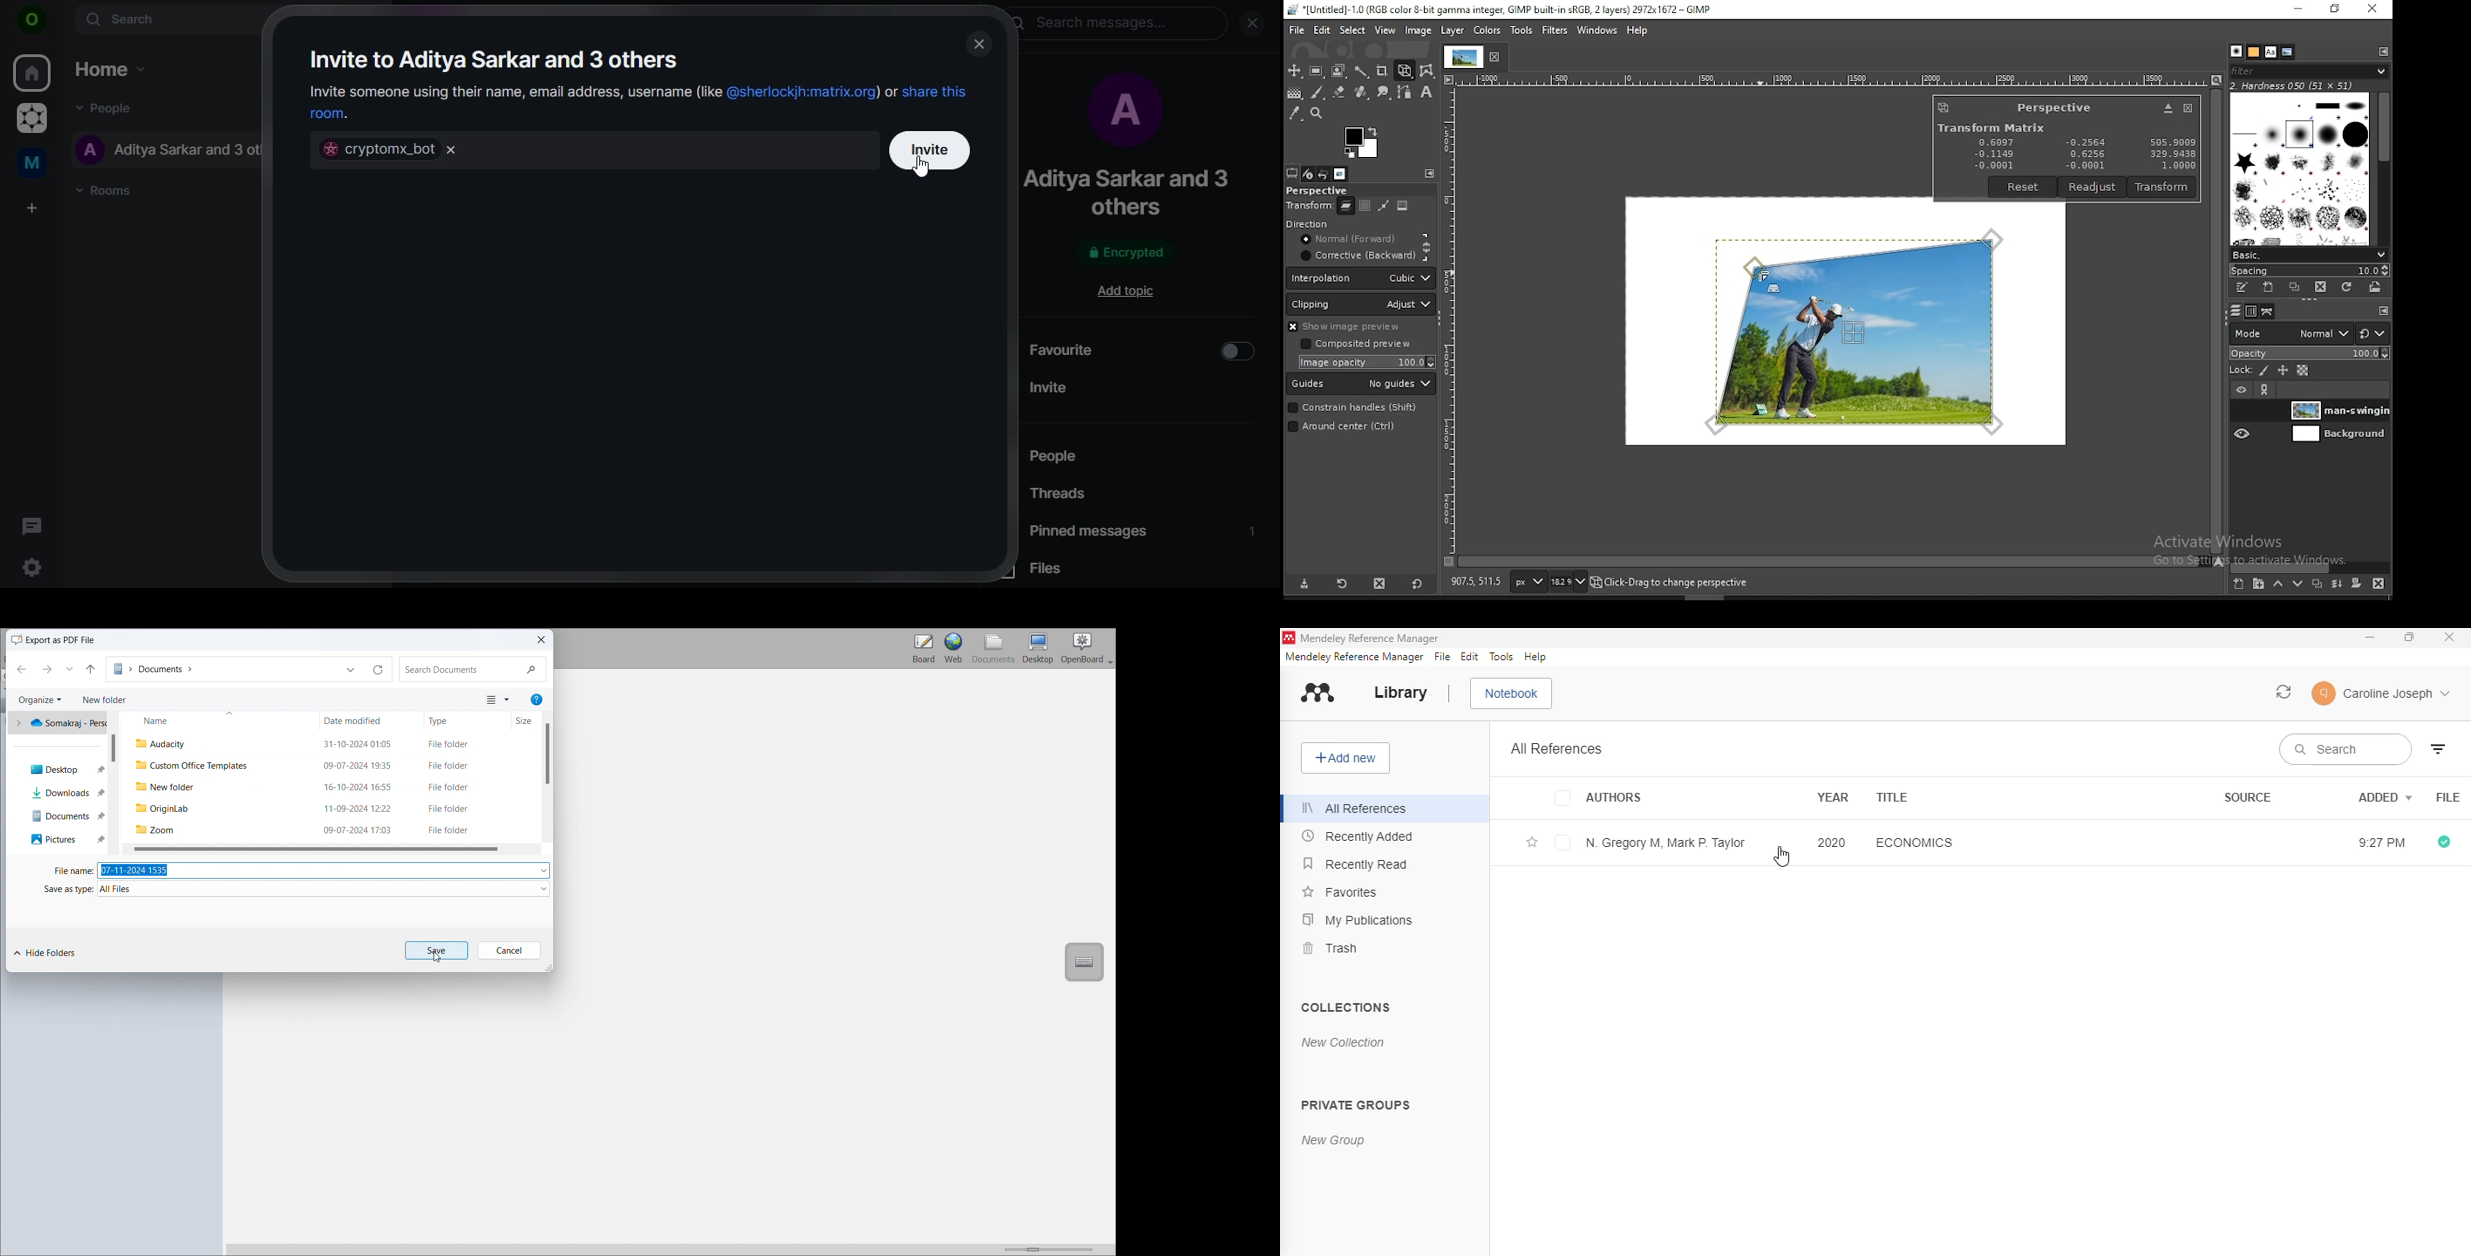 This screenshot has height=1260, width=2492. Describe the element at coordinates (2444, 842) in the screenshot. I see `all files downloaded` at that location.